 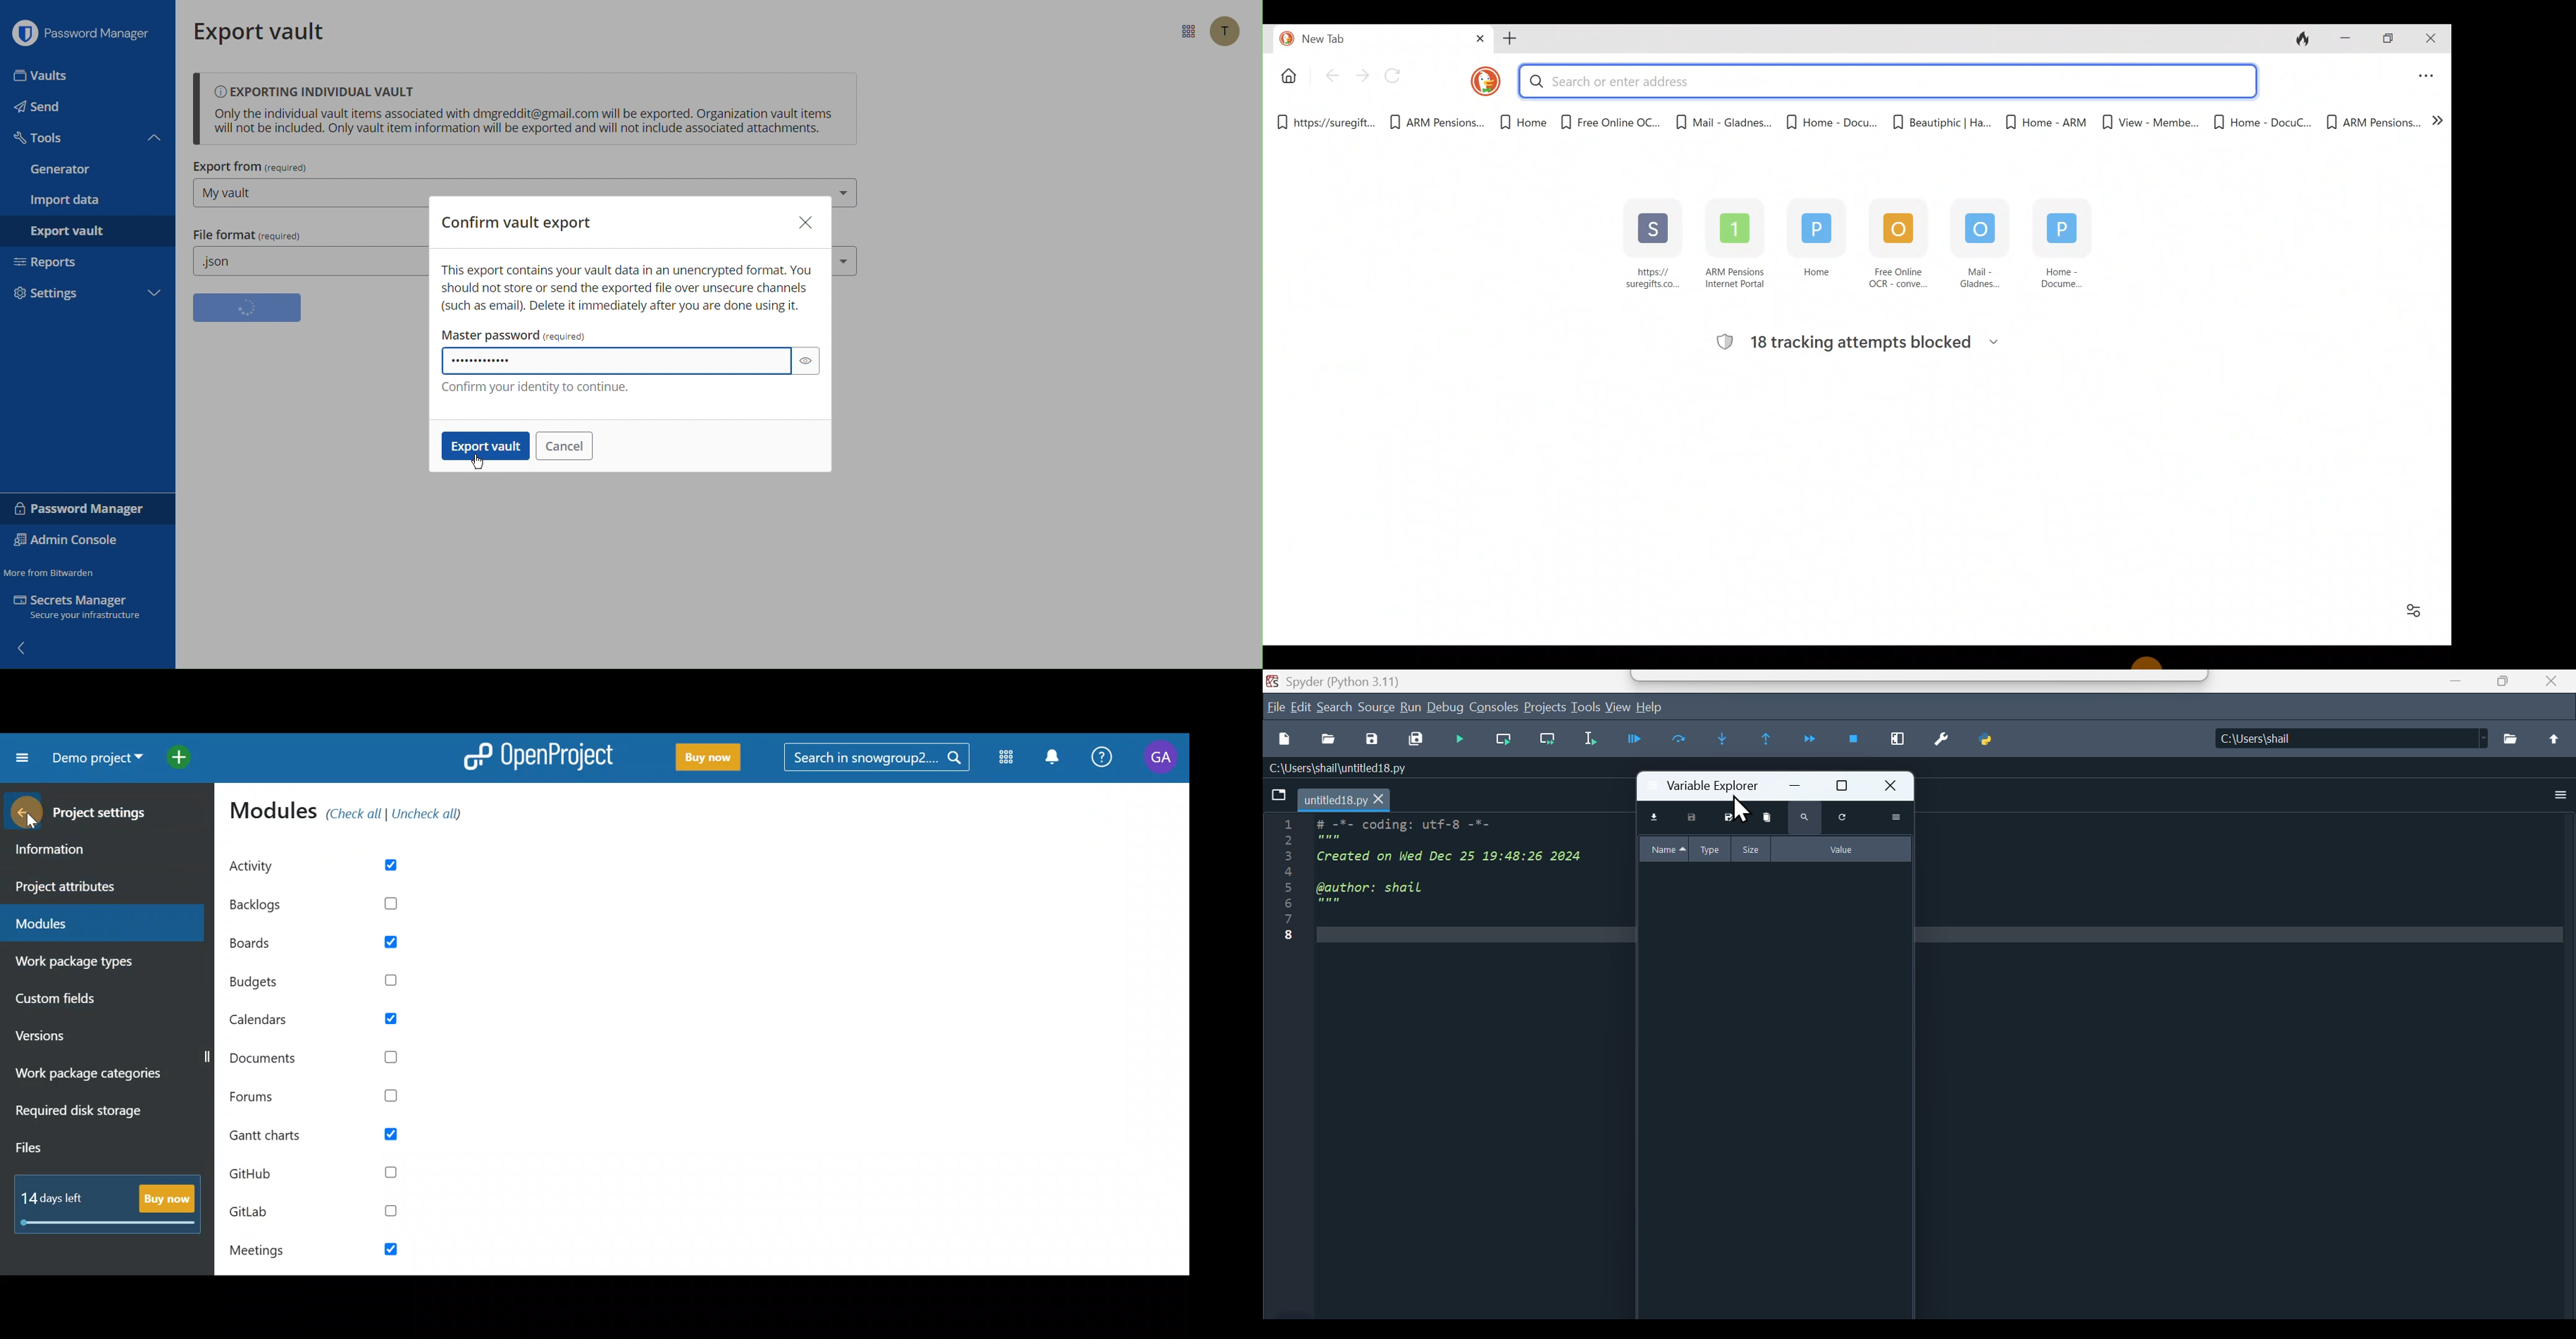 I want to click on Settings, so click(x=1941, y=743).